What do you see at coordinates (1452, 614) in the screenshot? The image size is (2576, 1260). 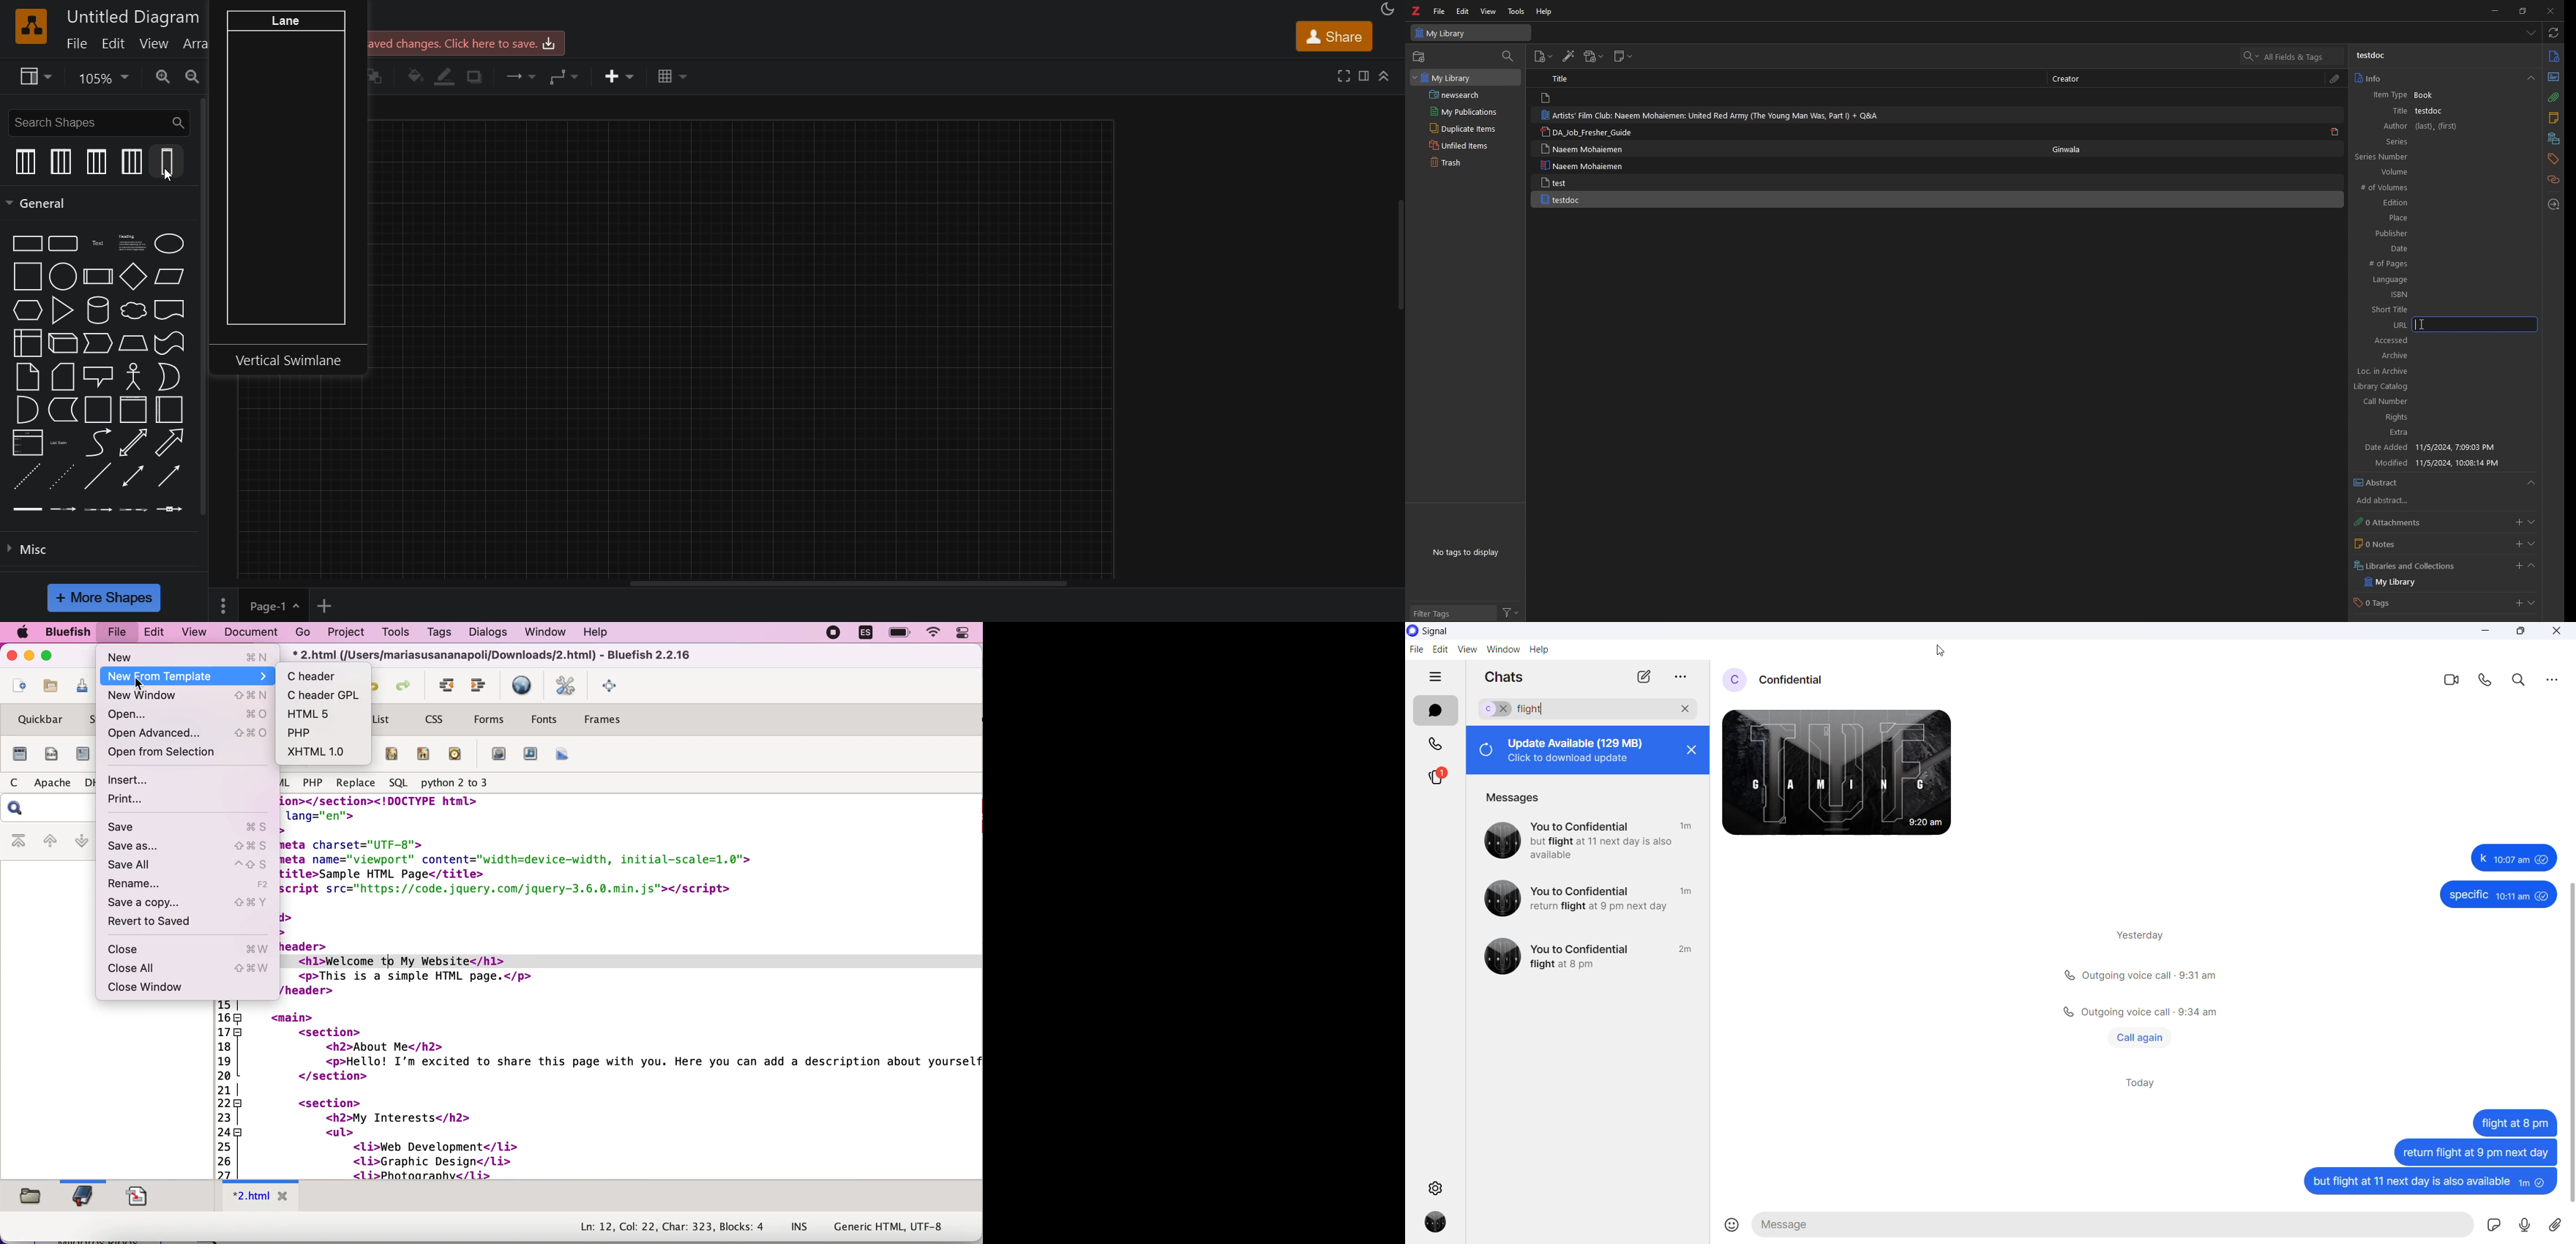 I see `filter tags` at bounding box center [1452, 614].